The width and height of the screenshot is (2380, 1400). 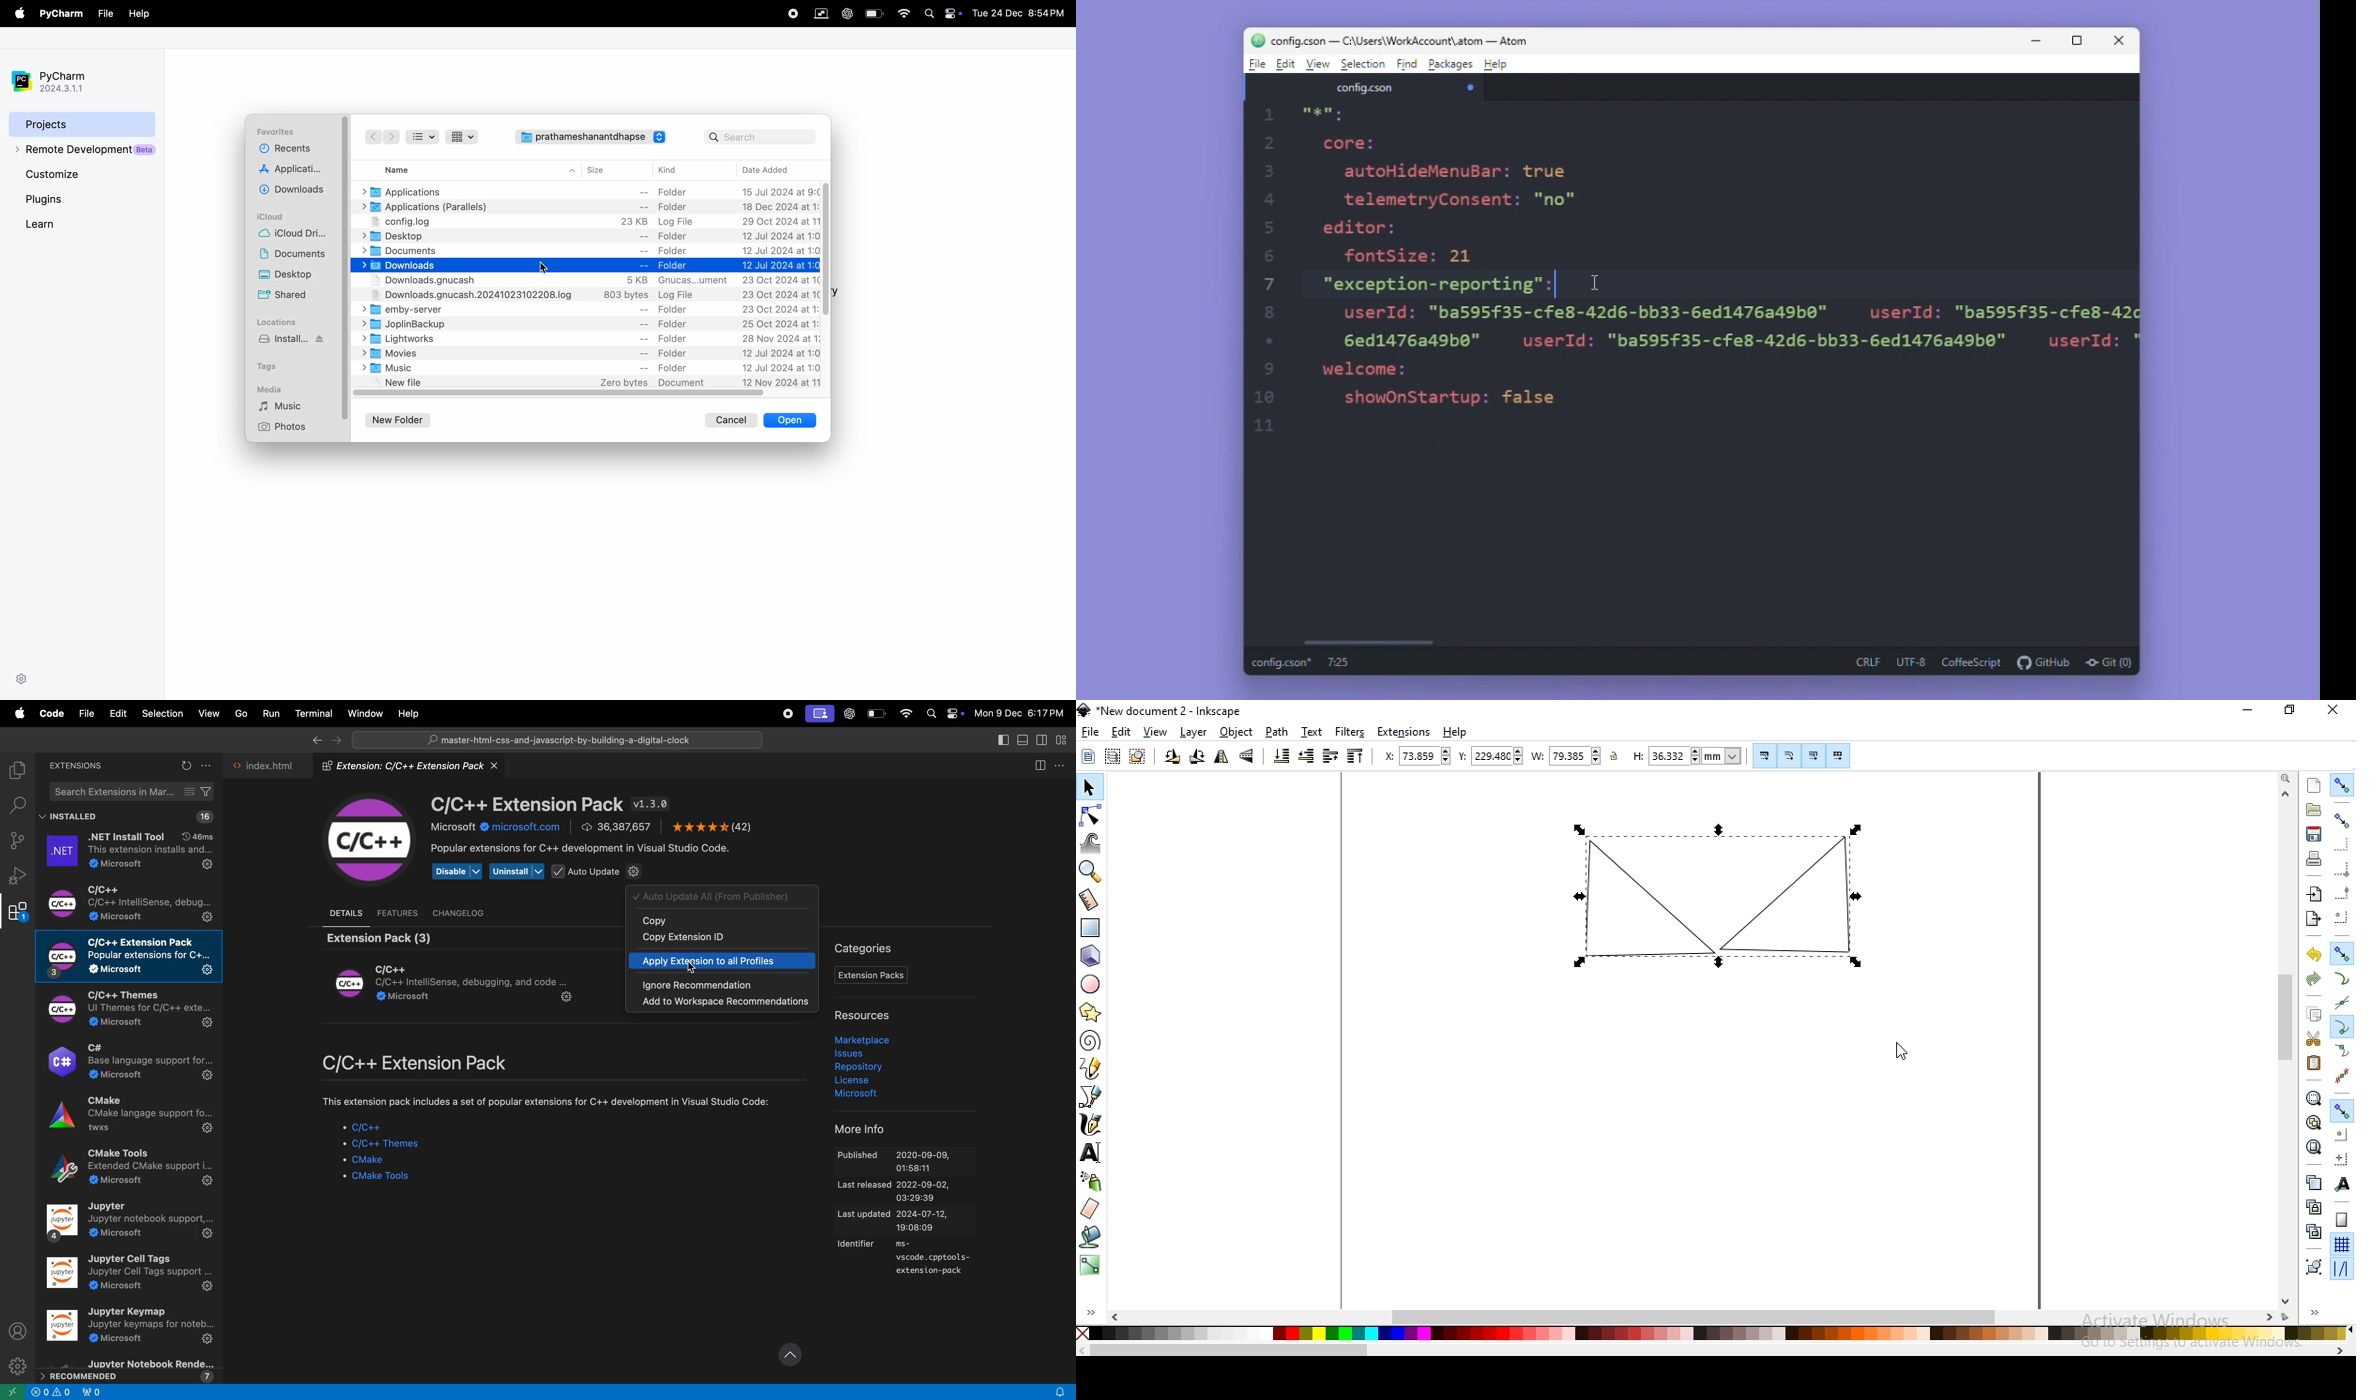 I want to click on icon view, so click(x=465, y=137).